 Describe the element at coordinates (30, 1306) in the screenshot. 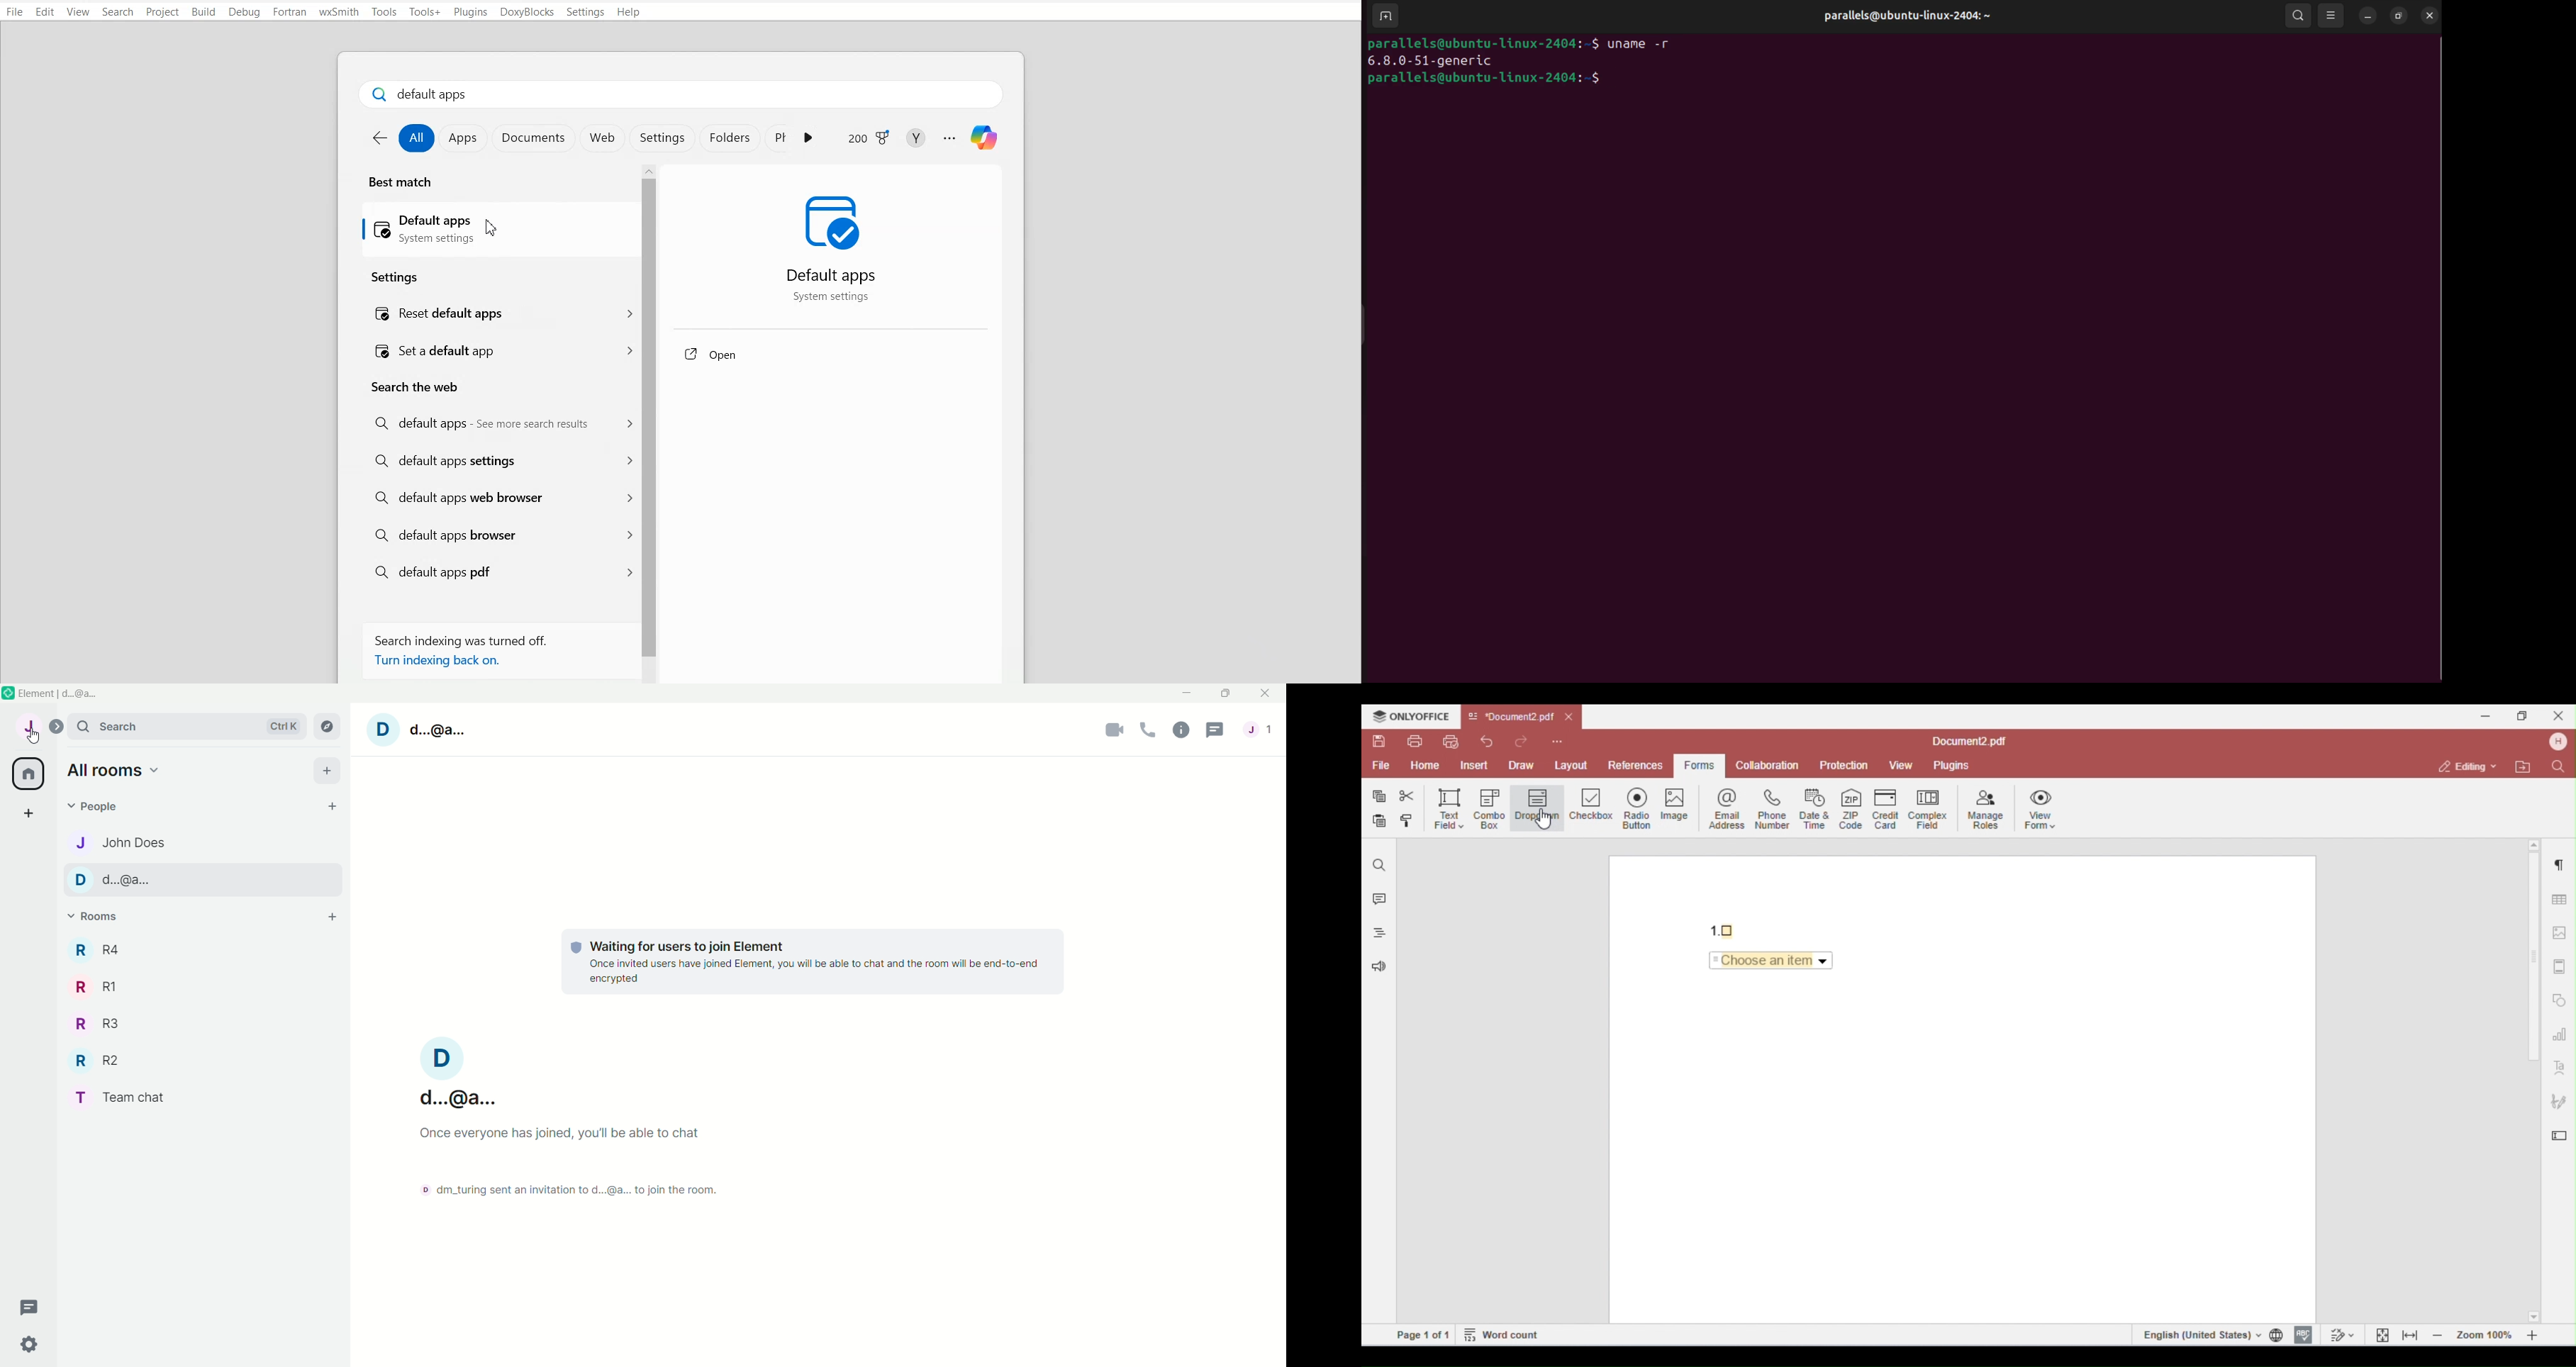

I see `Theads` at that location.